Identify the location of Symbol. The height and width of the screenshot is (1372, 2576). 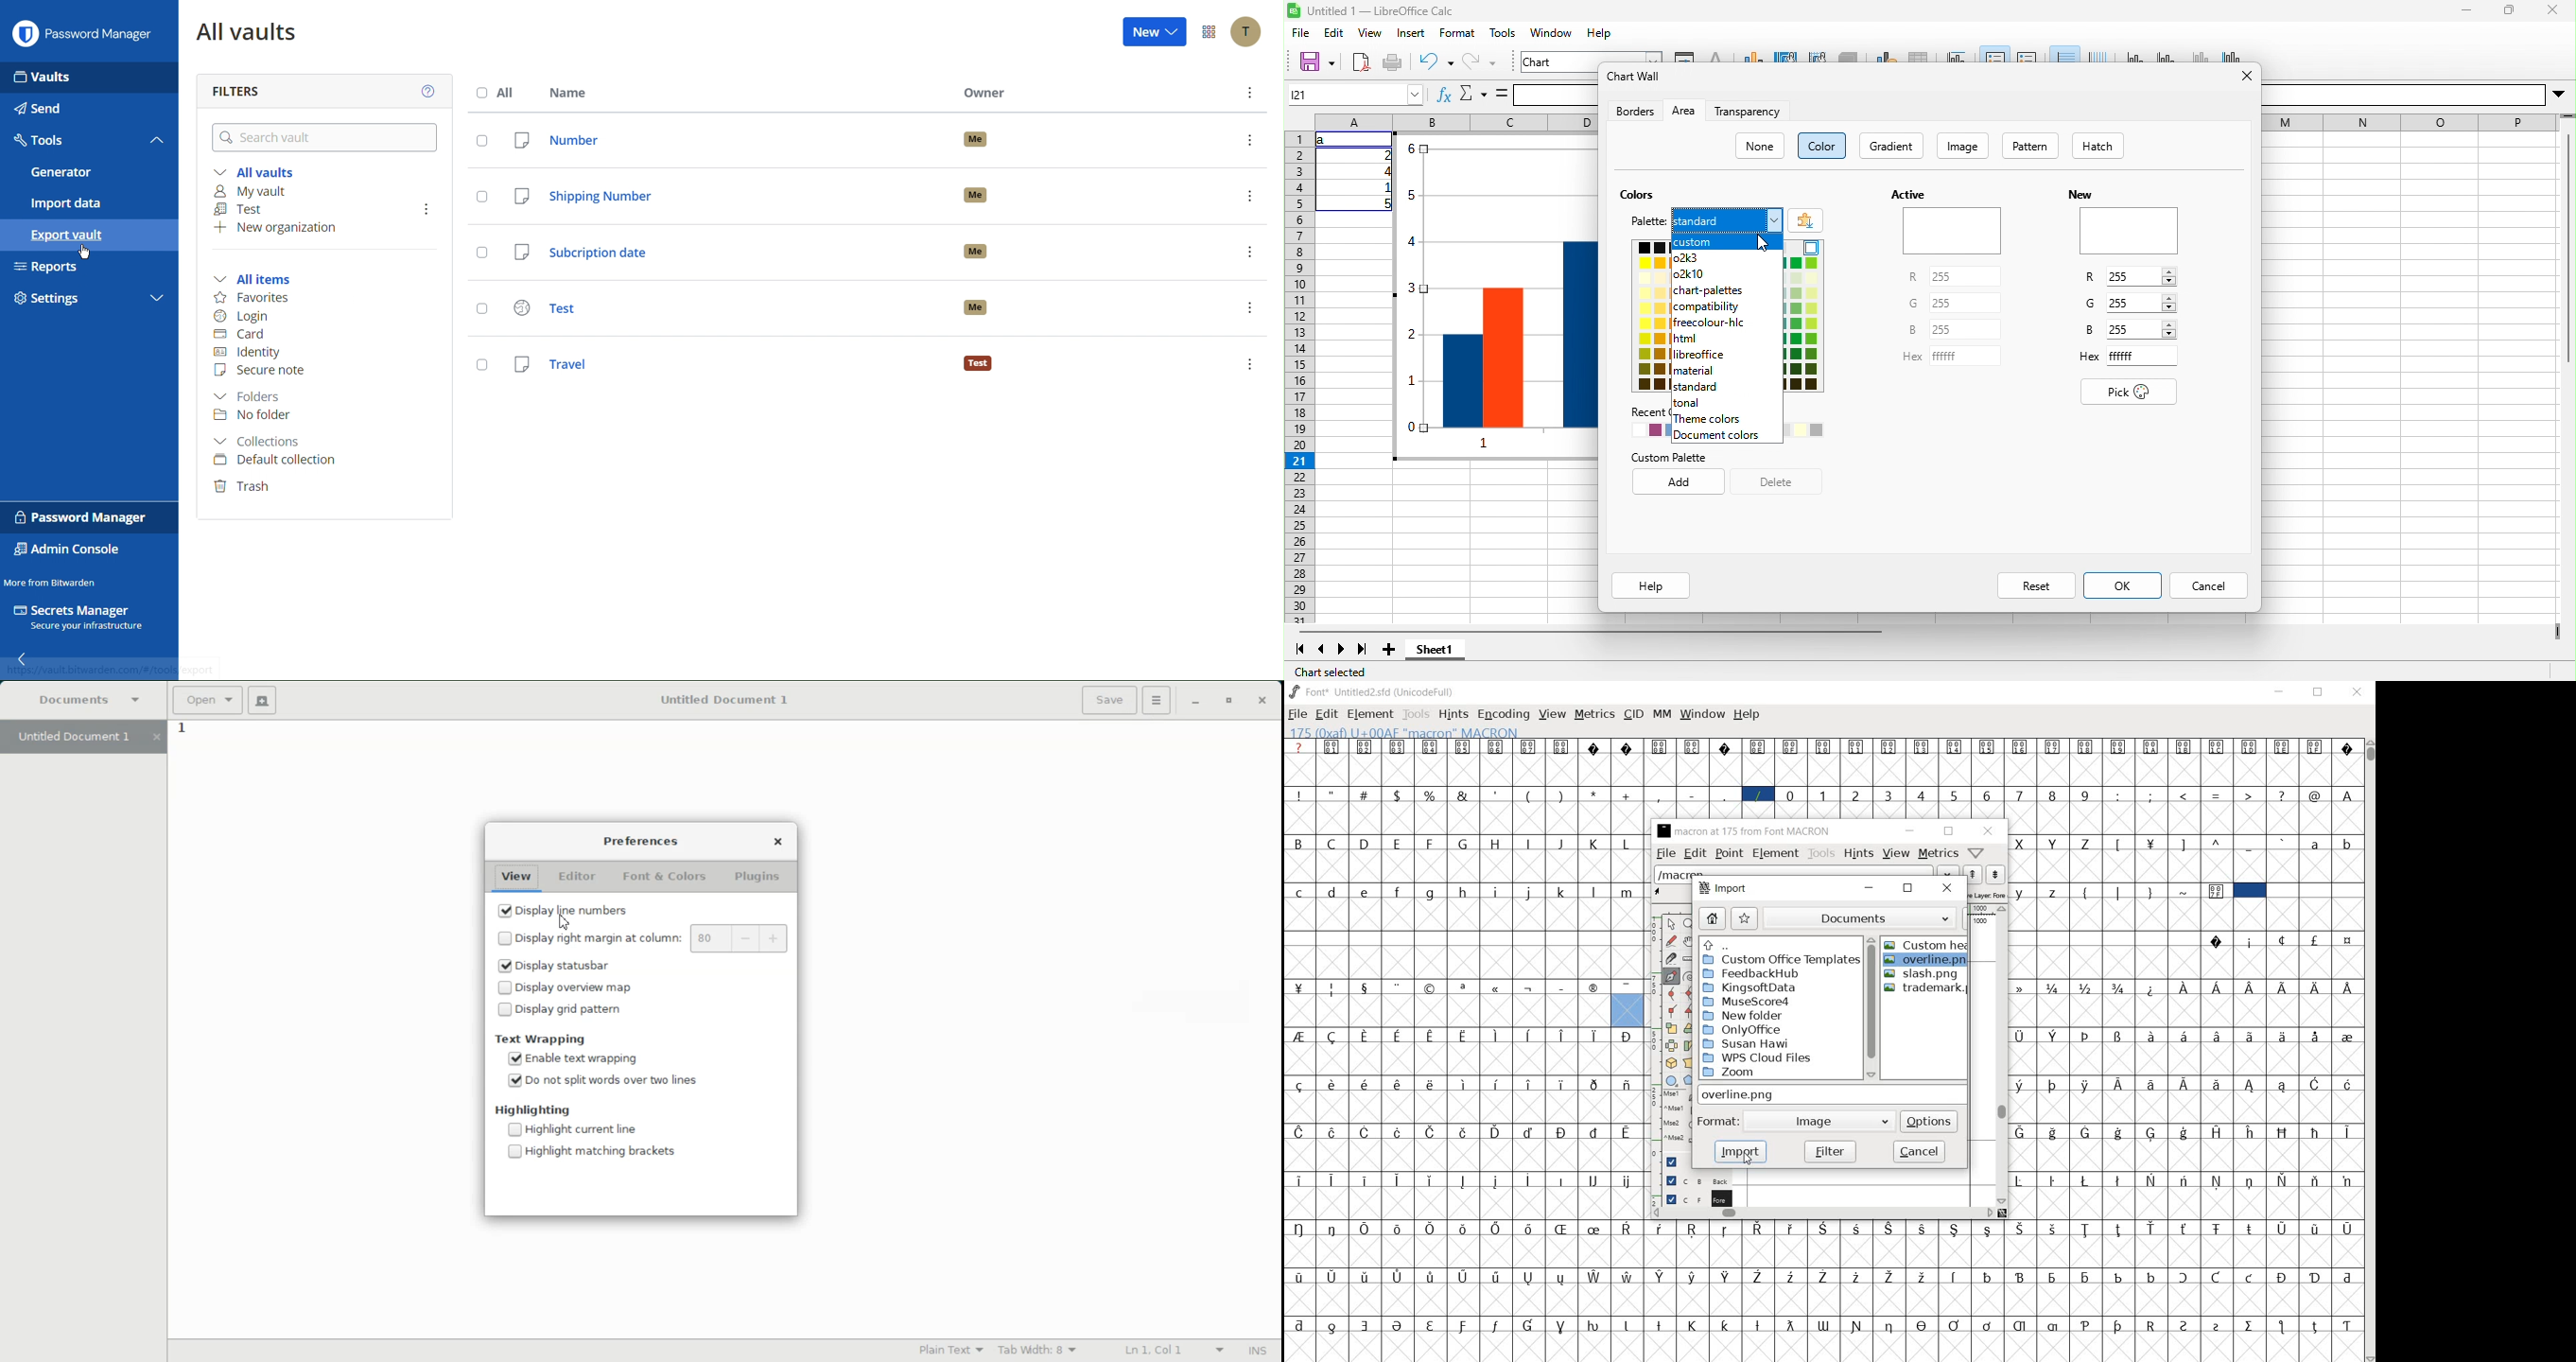
(2184, 1084).